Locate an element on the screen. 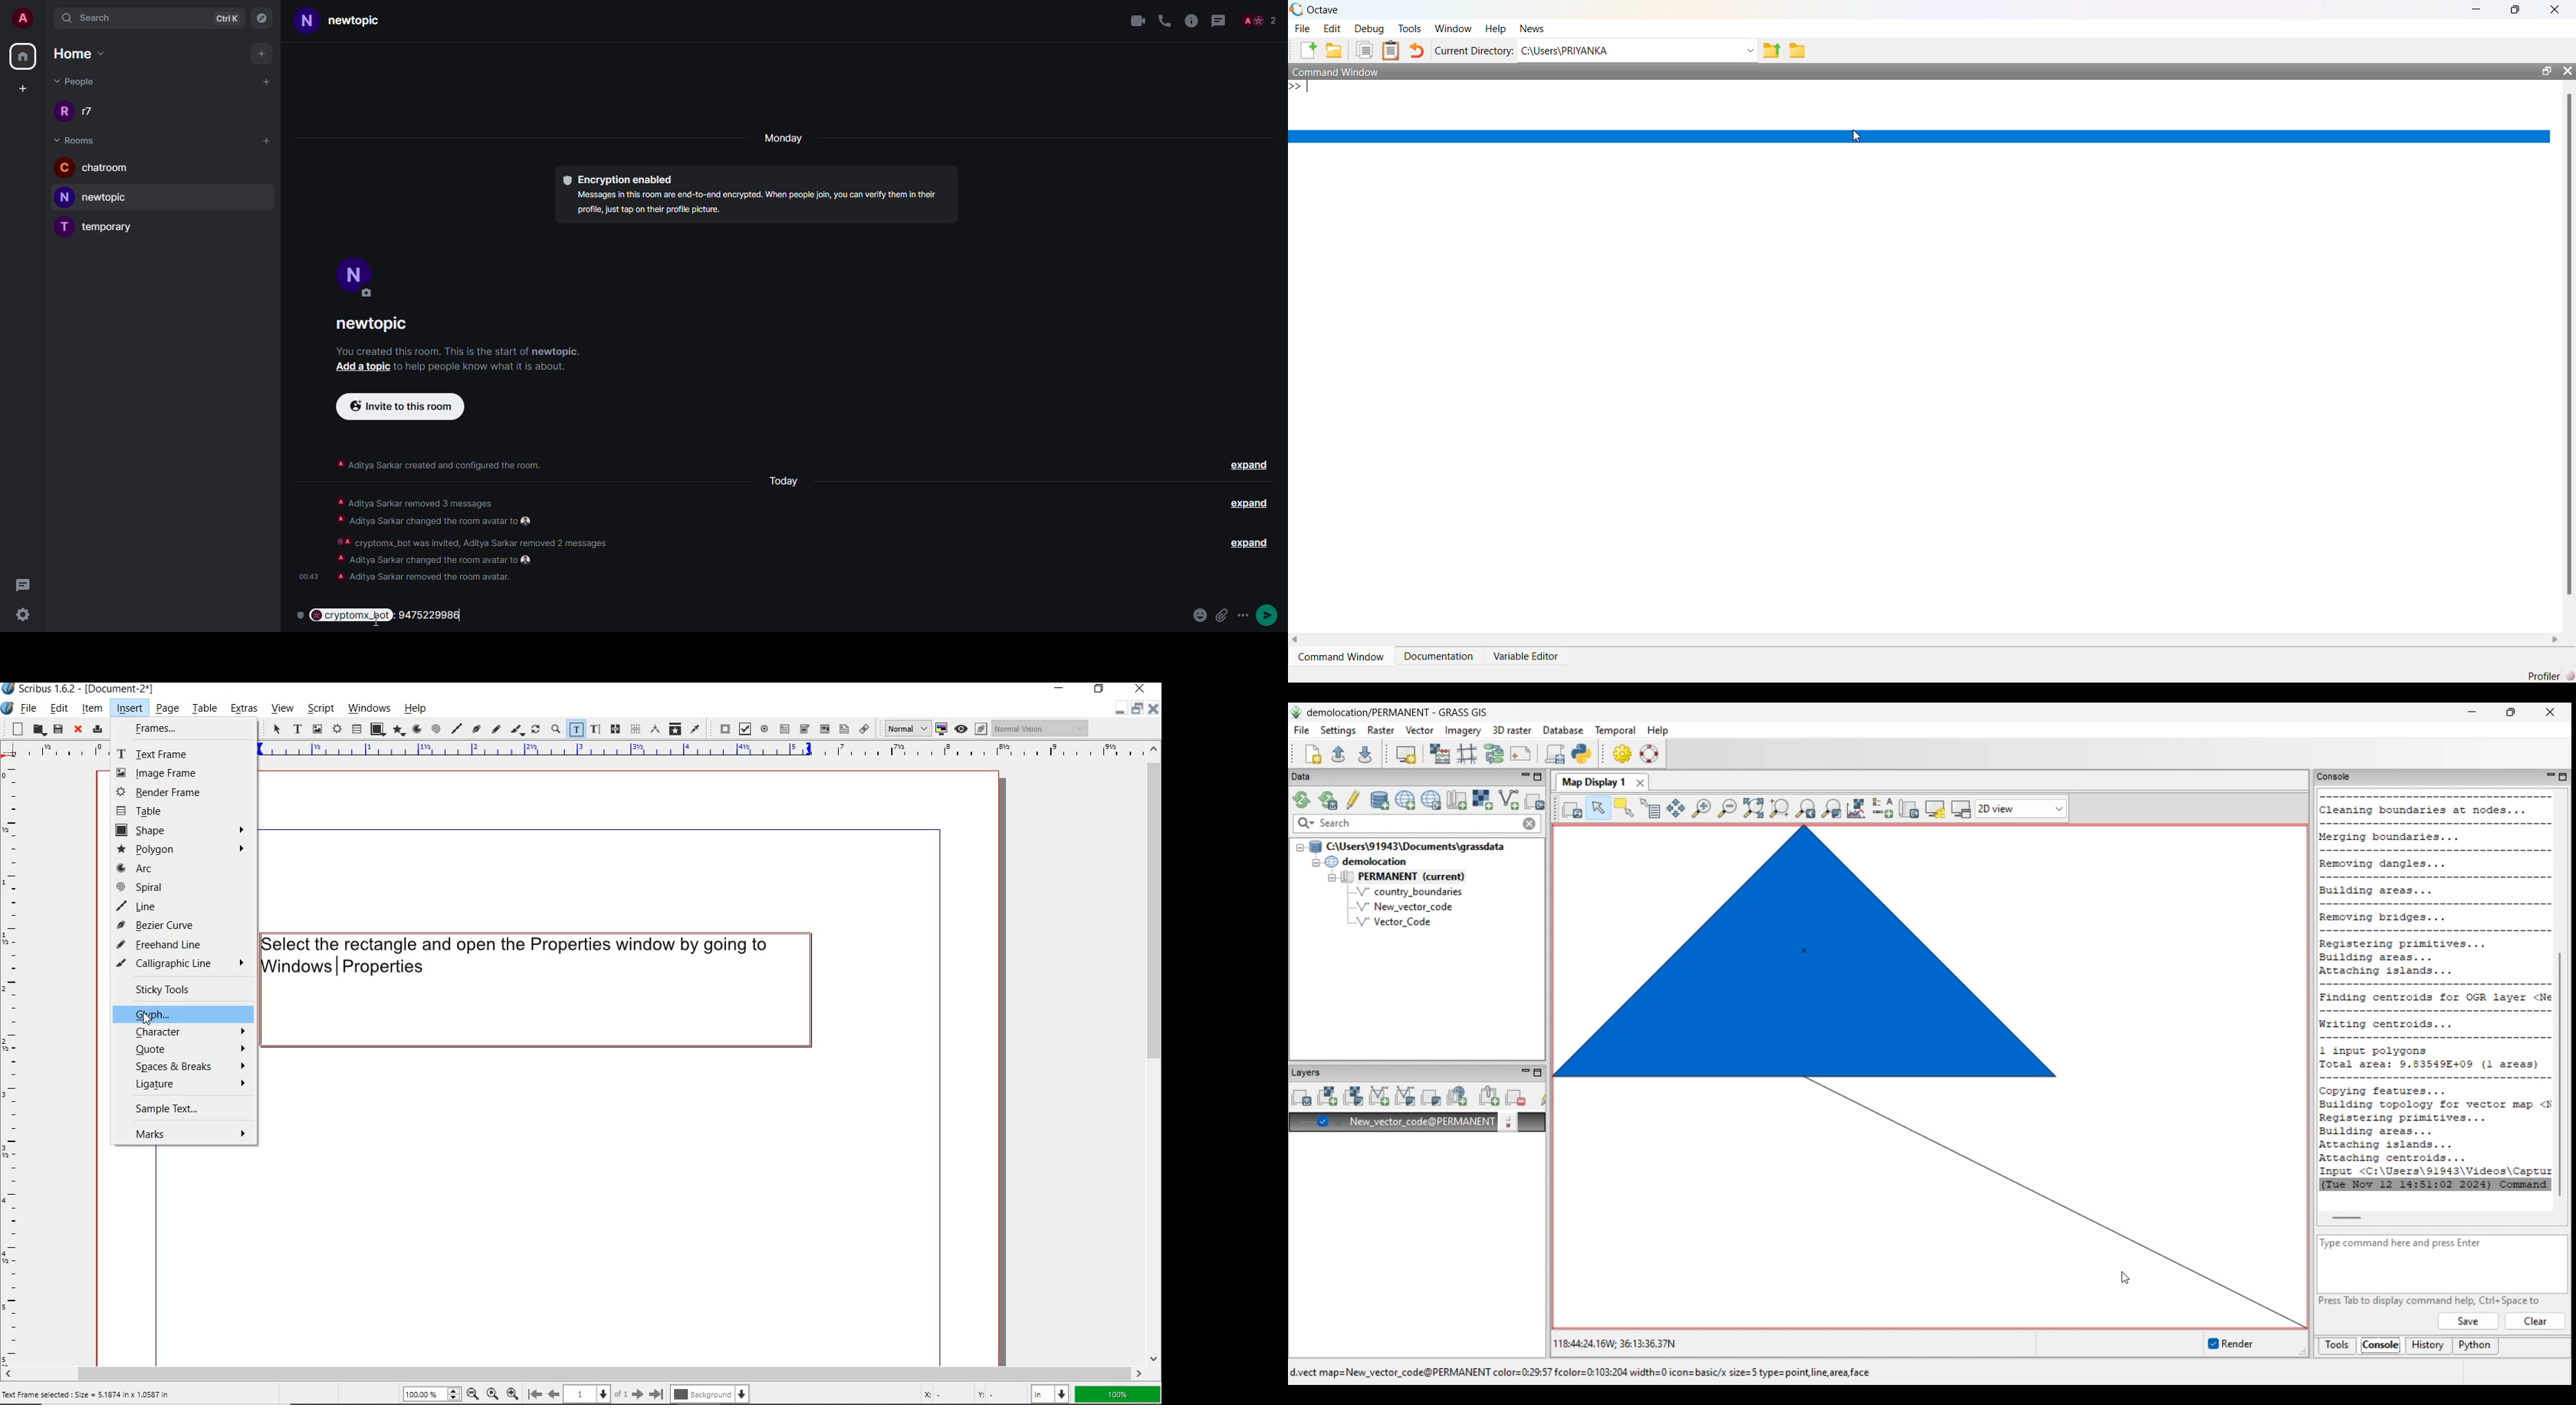 The width and height of the screenshot is (2576, 1428). print is located at coordinates (96, 729).